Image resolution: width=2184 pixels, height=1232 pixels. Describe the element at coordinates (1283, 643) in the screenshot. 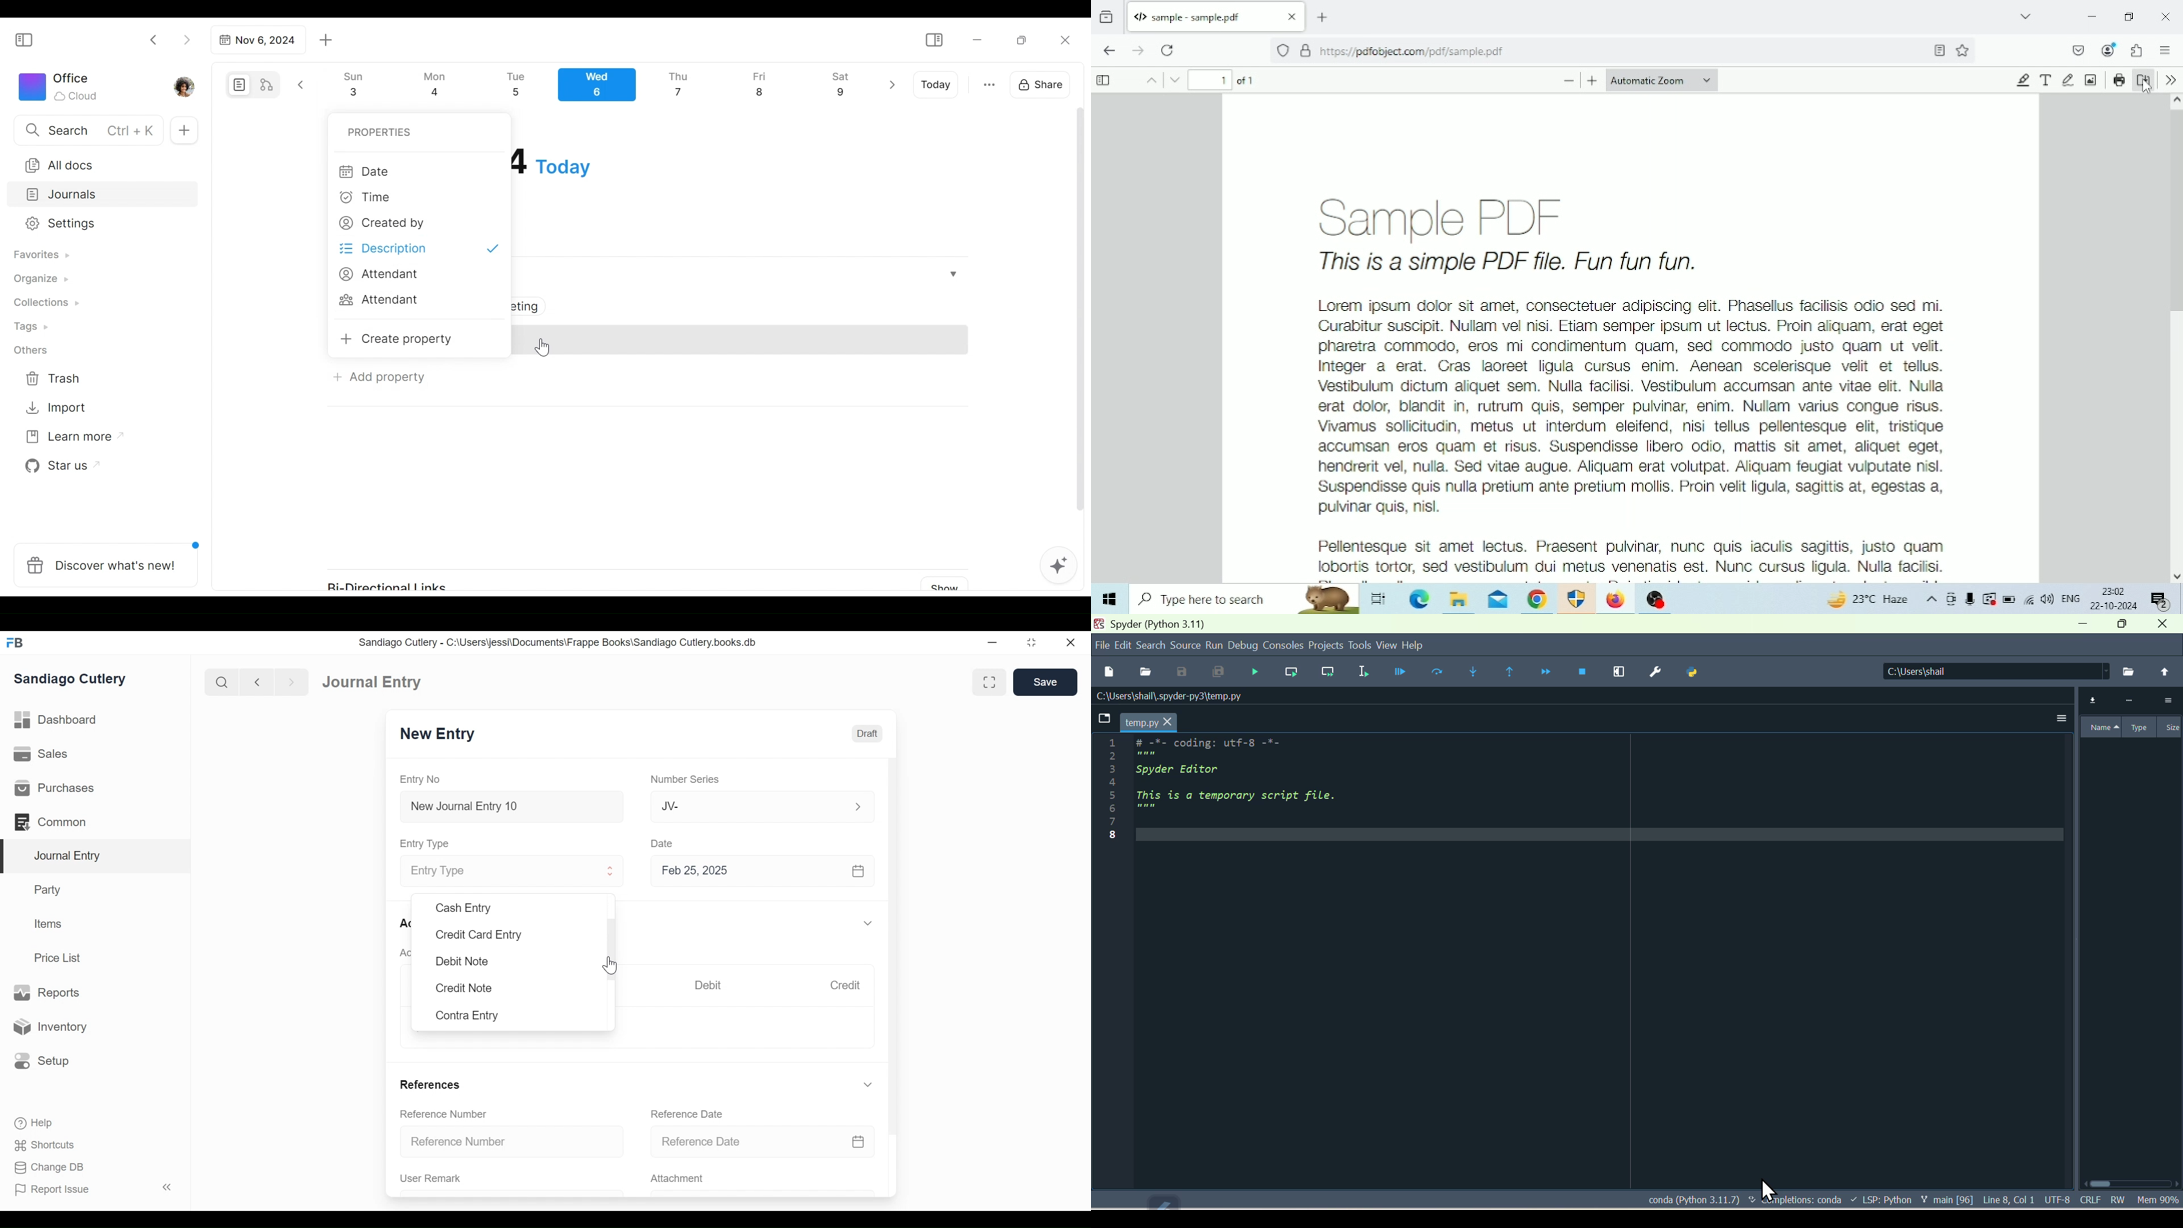

I see `Consoles` at that location.